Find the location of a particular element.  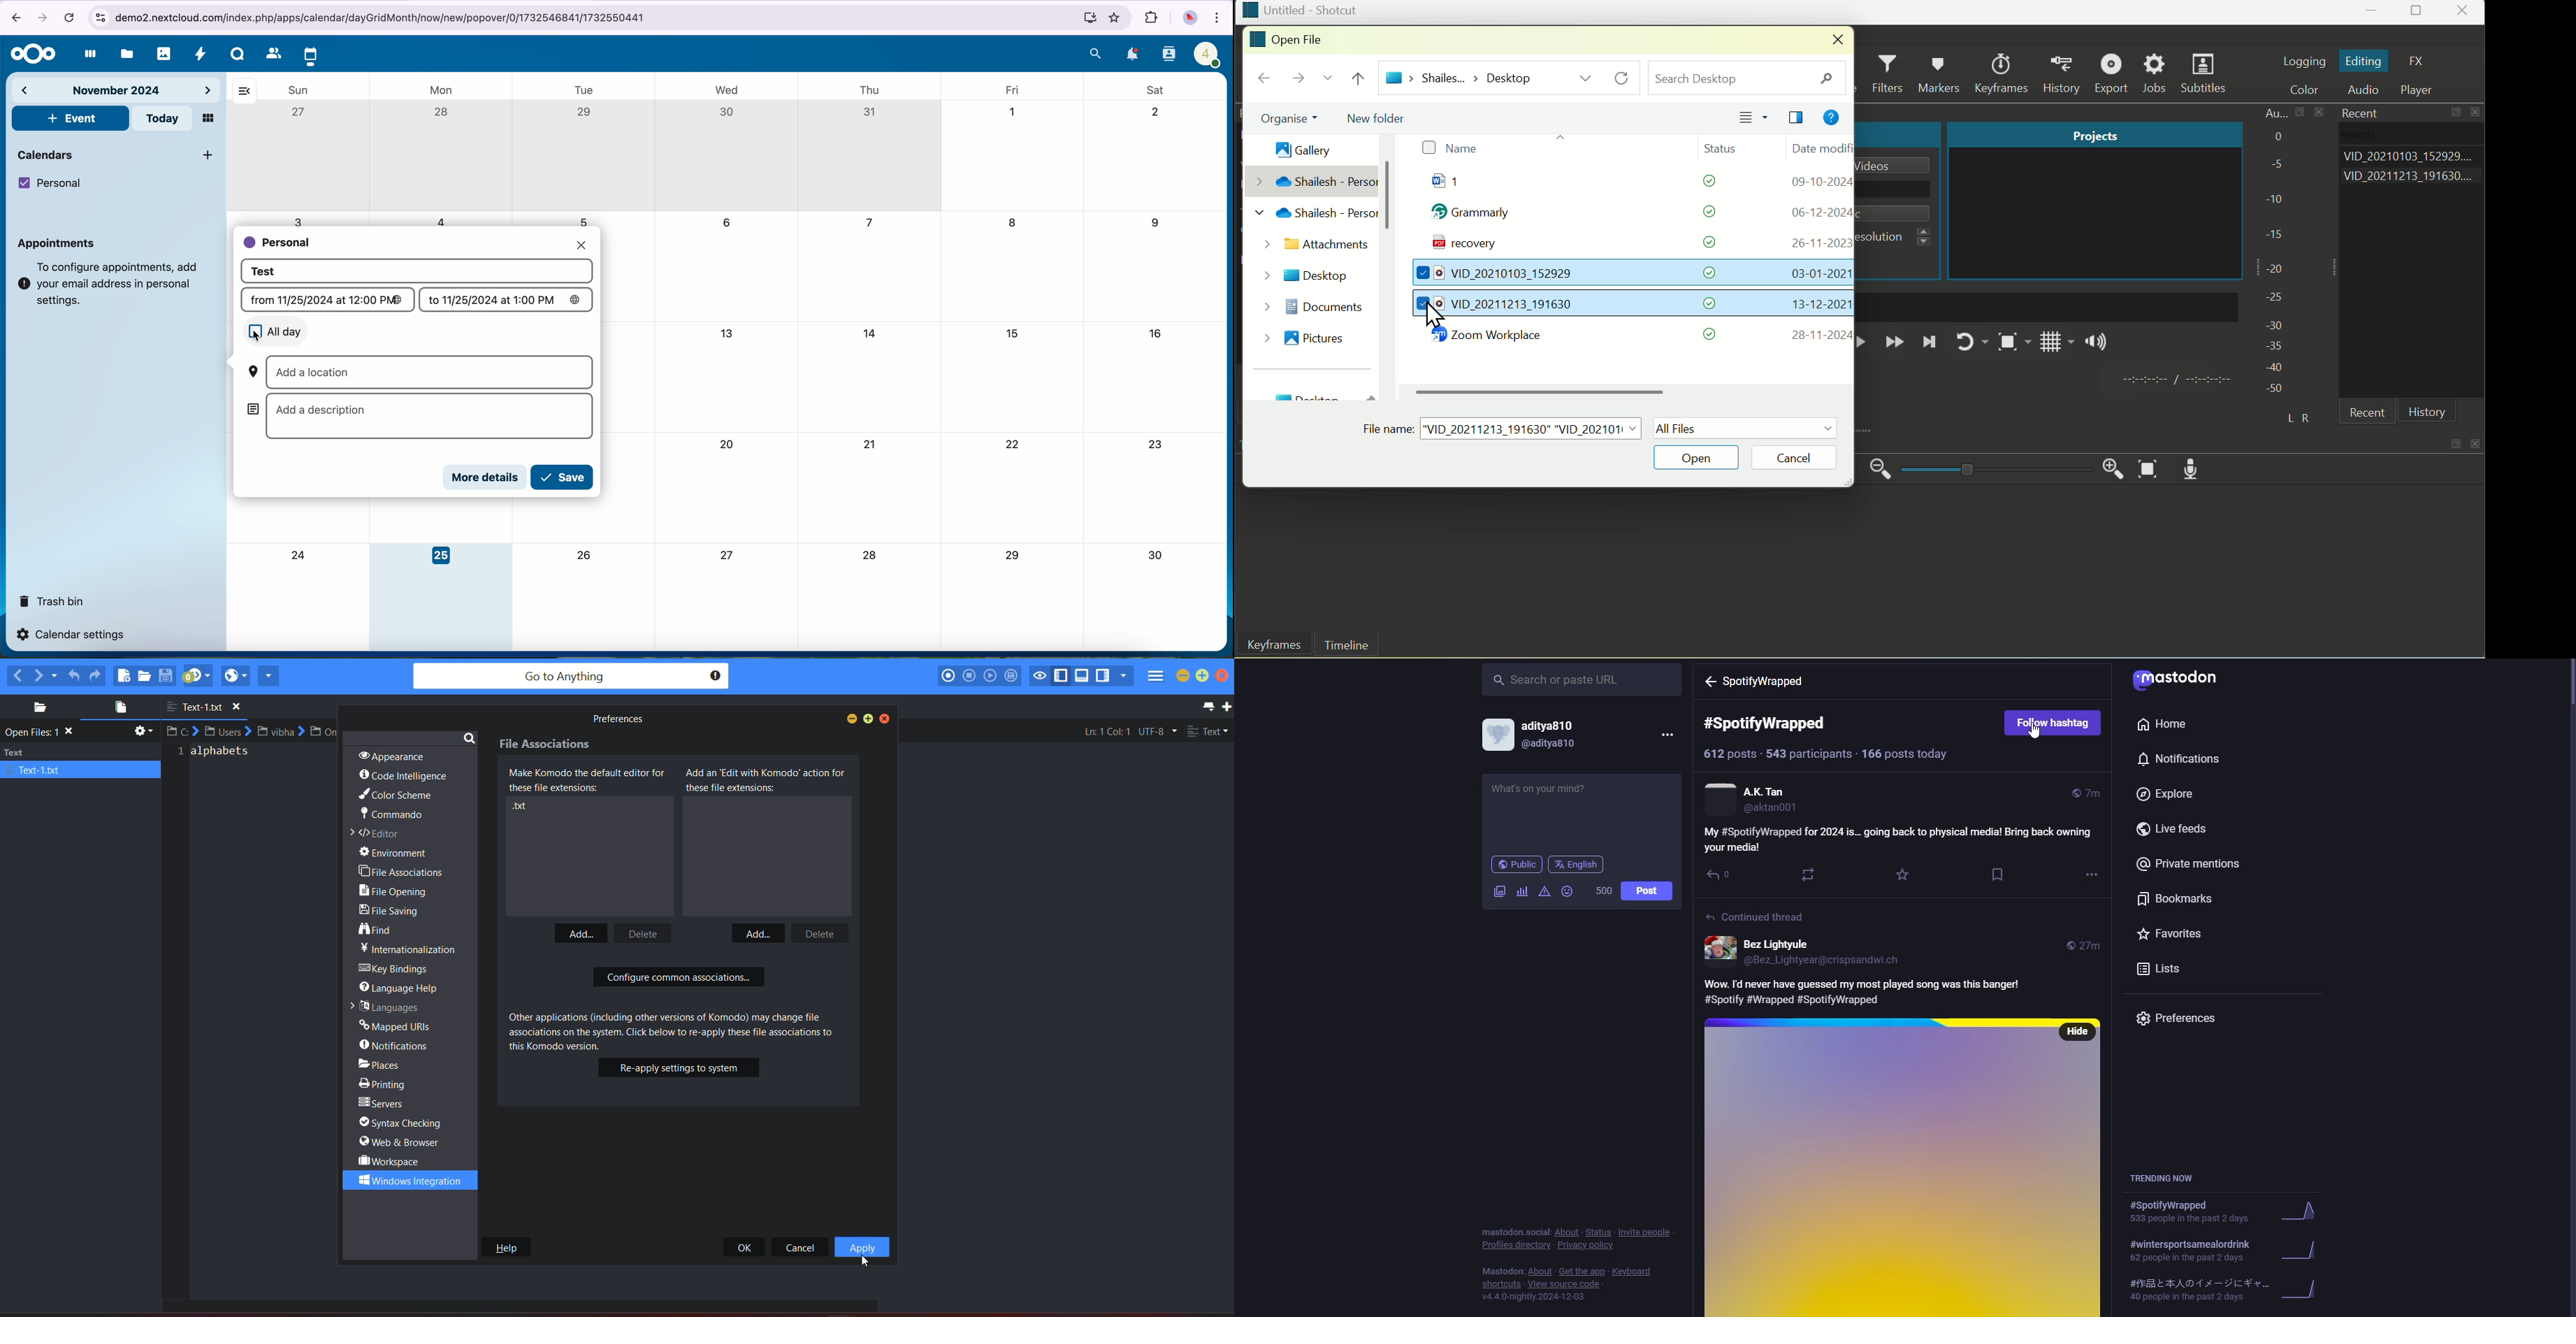

search is located at coordinates (1096, 53).